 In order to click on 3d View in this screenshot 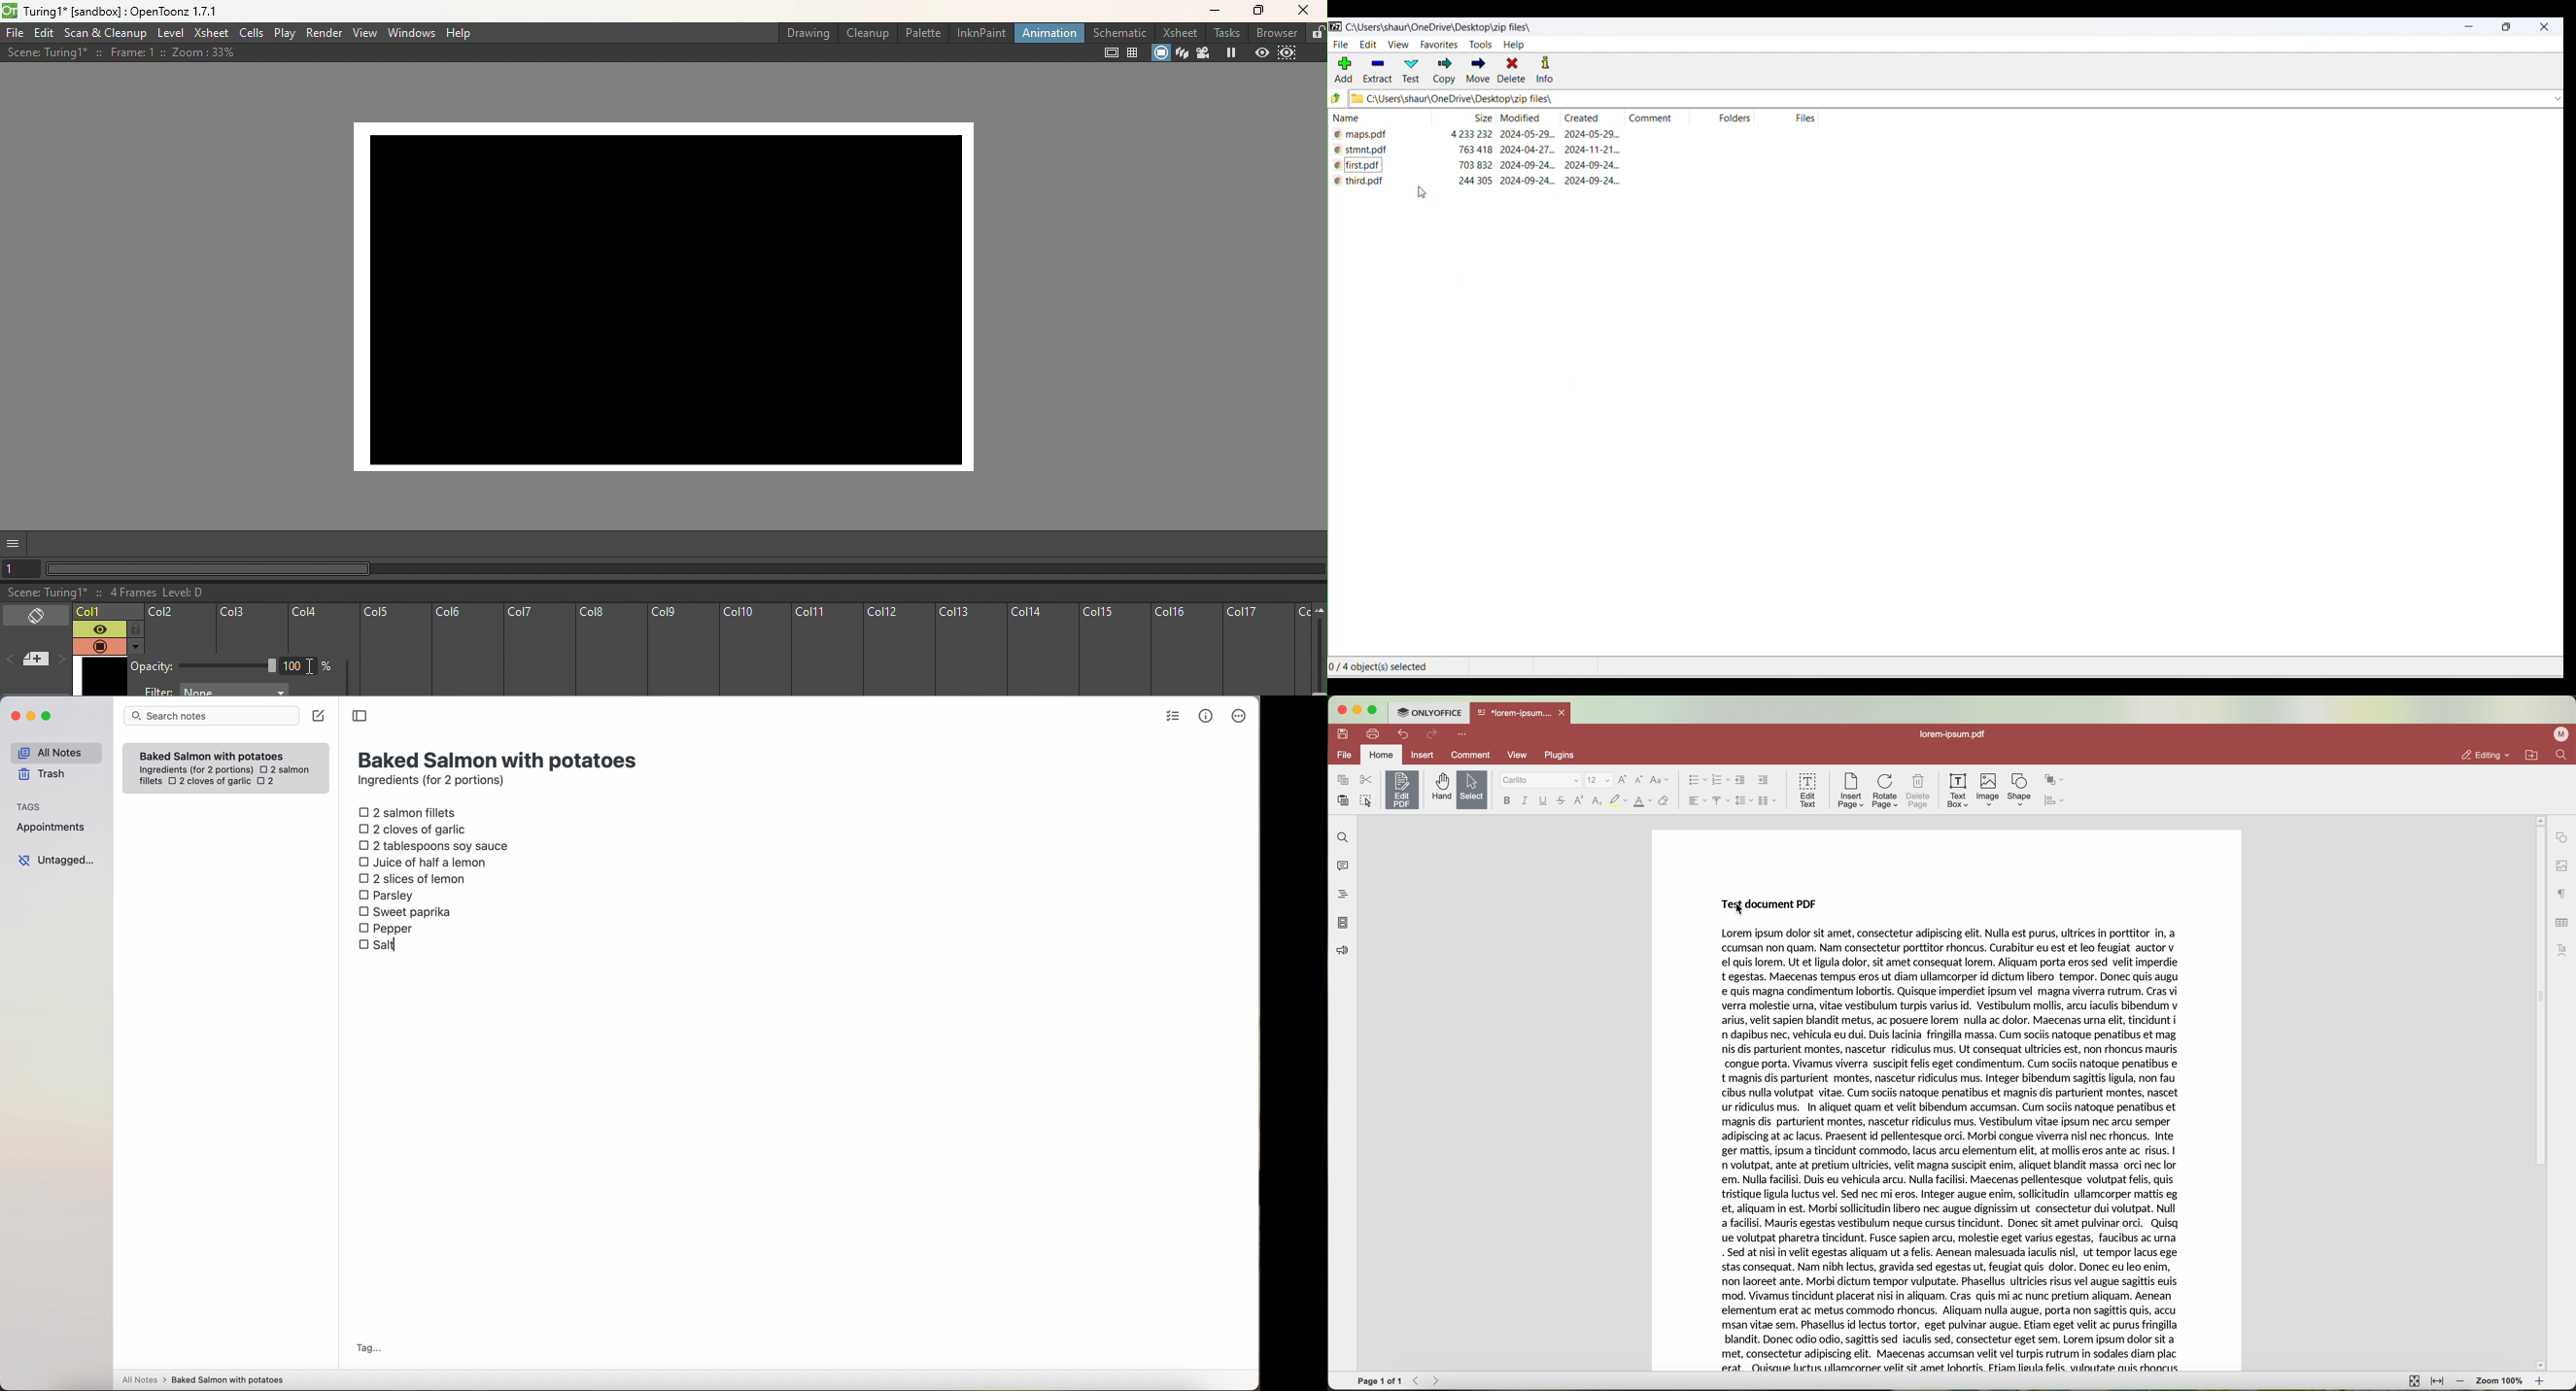, I will do `click(1182, 52)`.